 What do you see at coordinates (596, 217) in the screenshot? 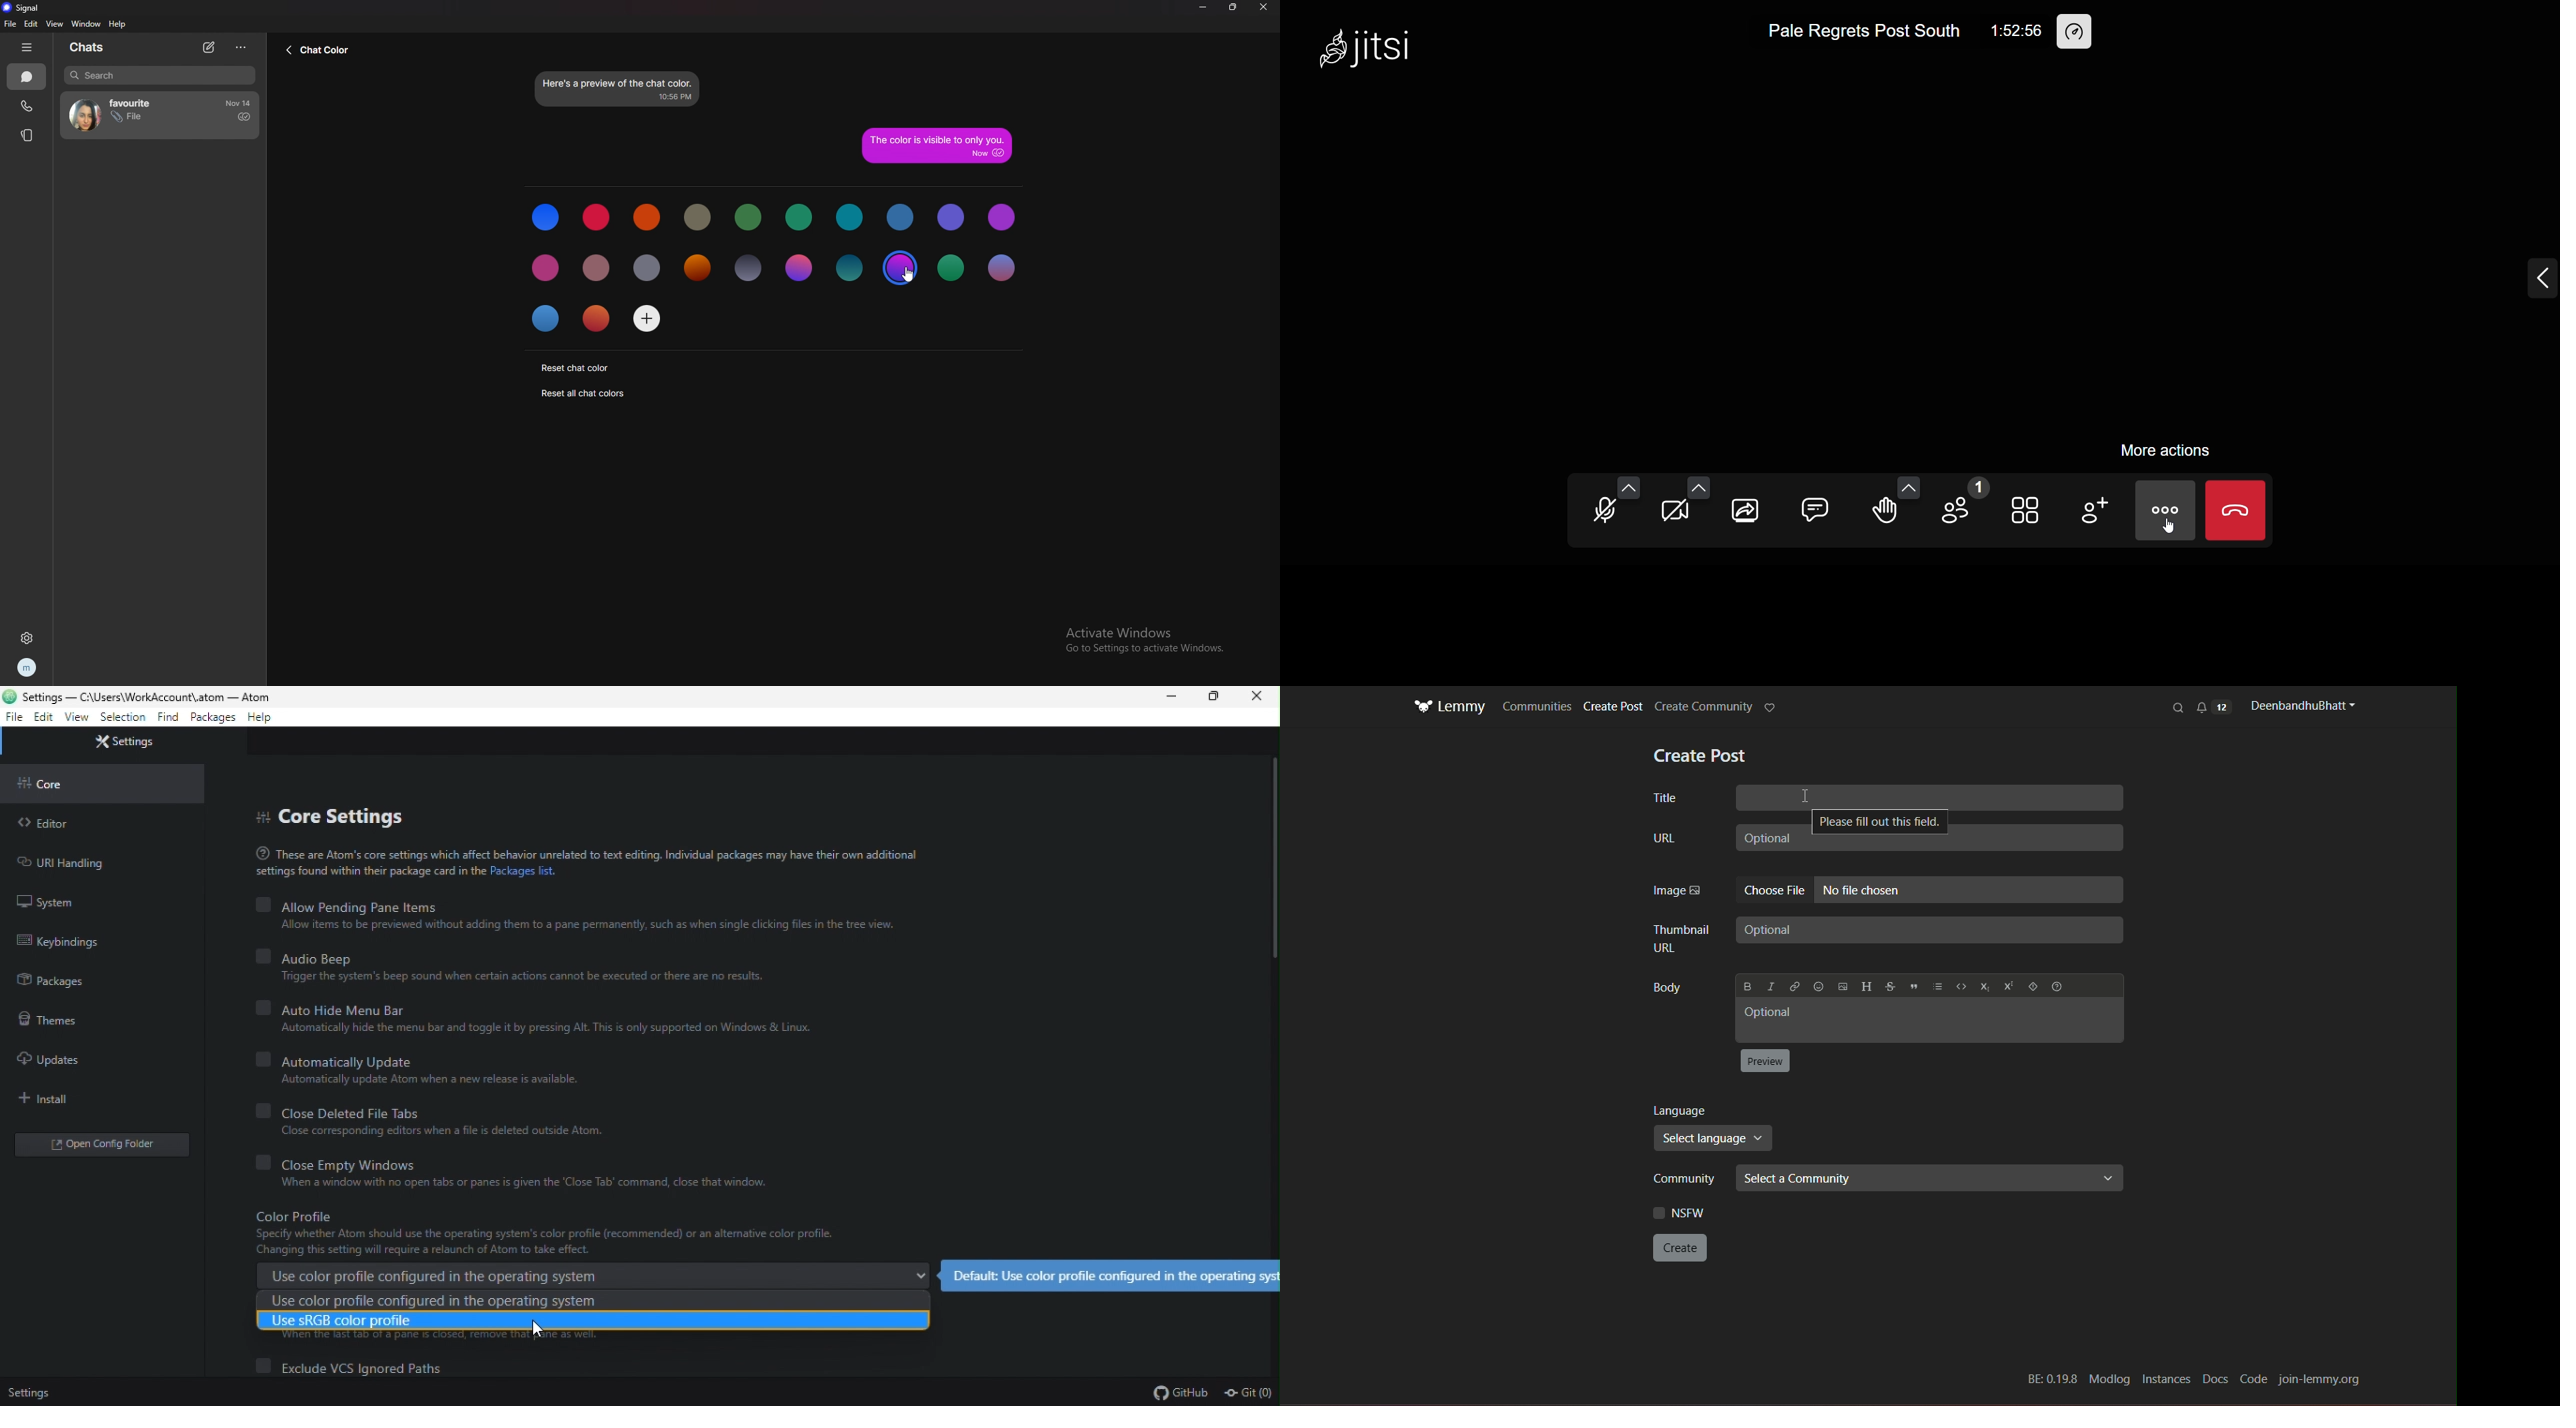
I see `color` at bounding box center [596, 217].